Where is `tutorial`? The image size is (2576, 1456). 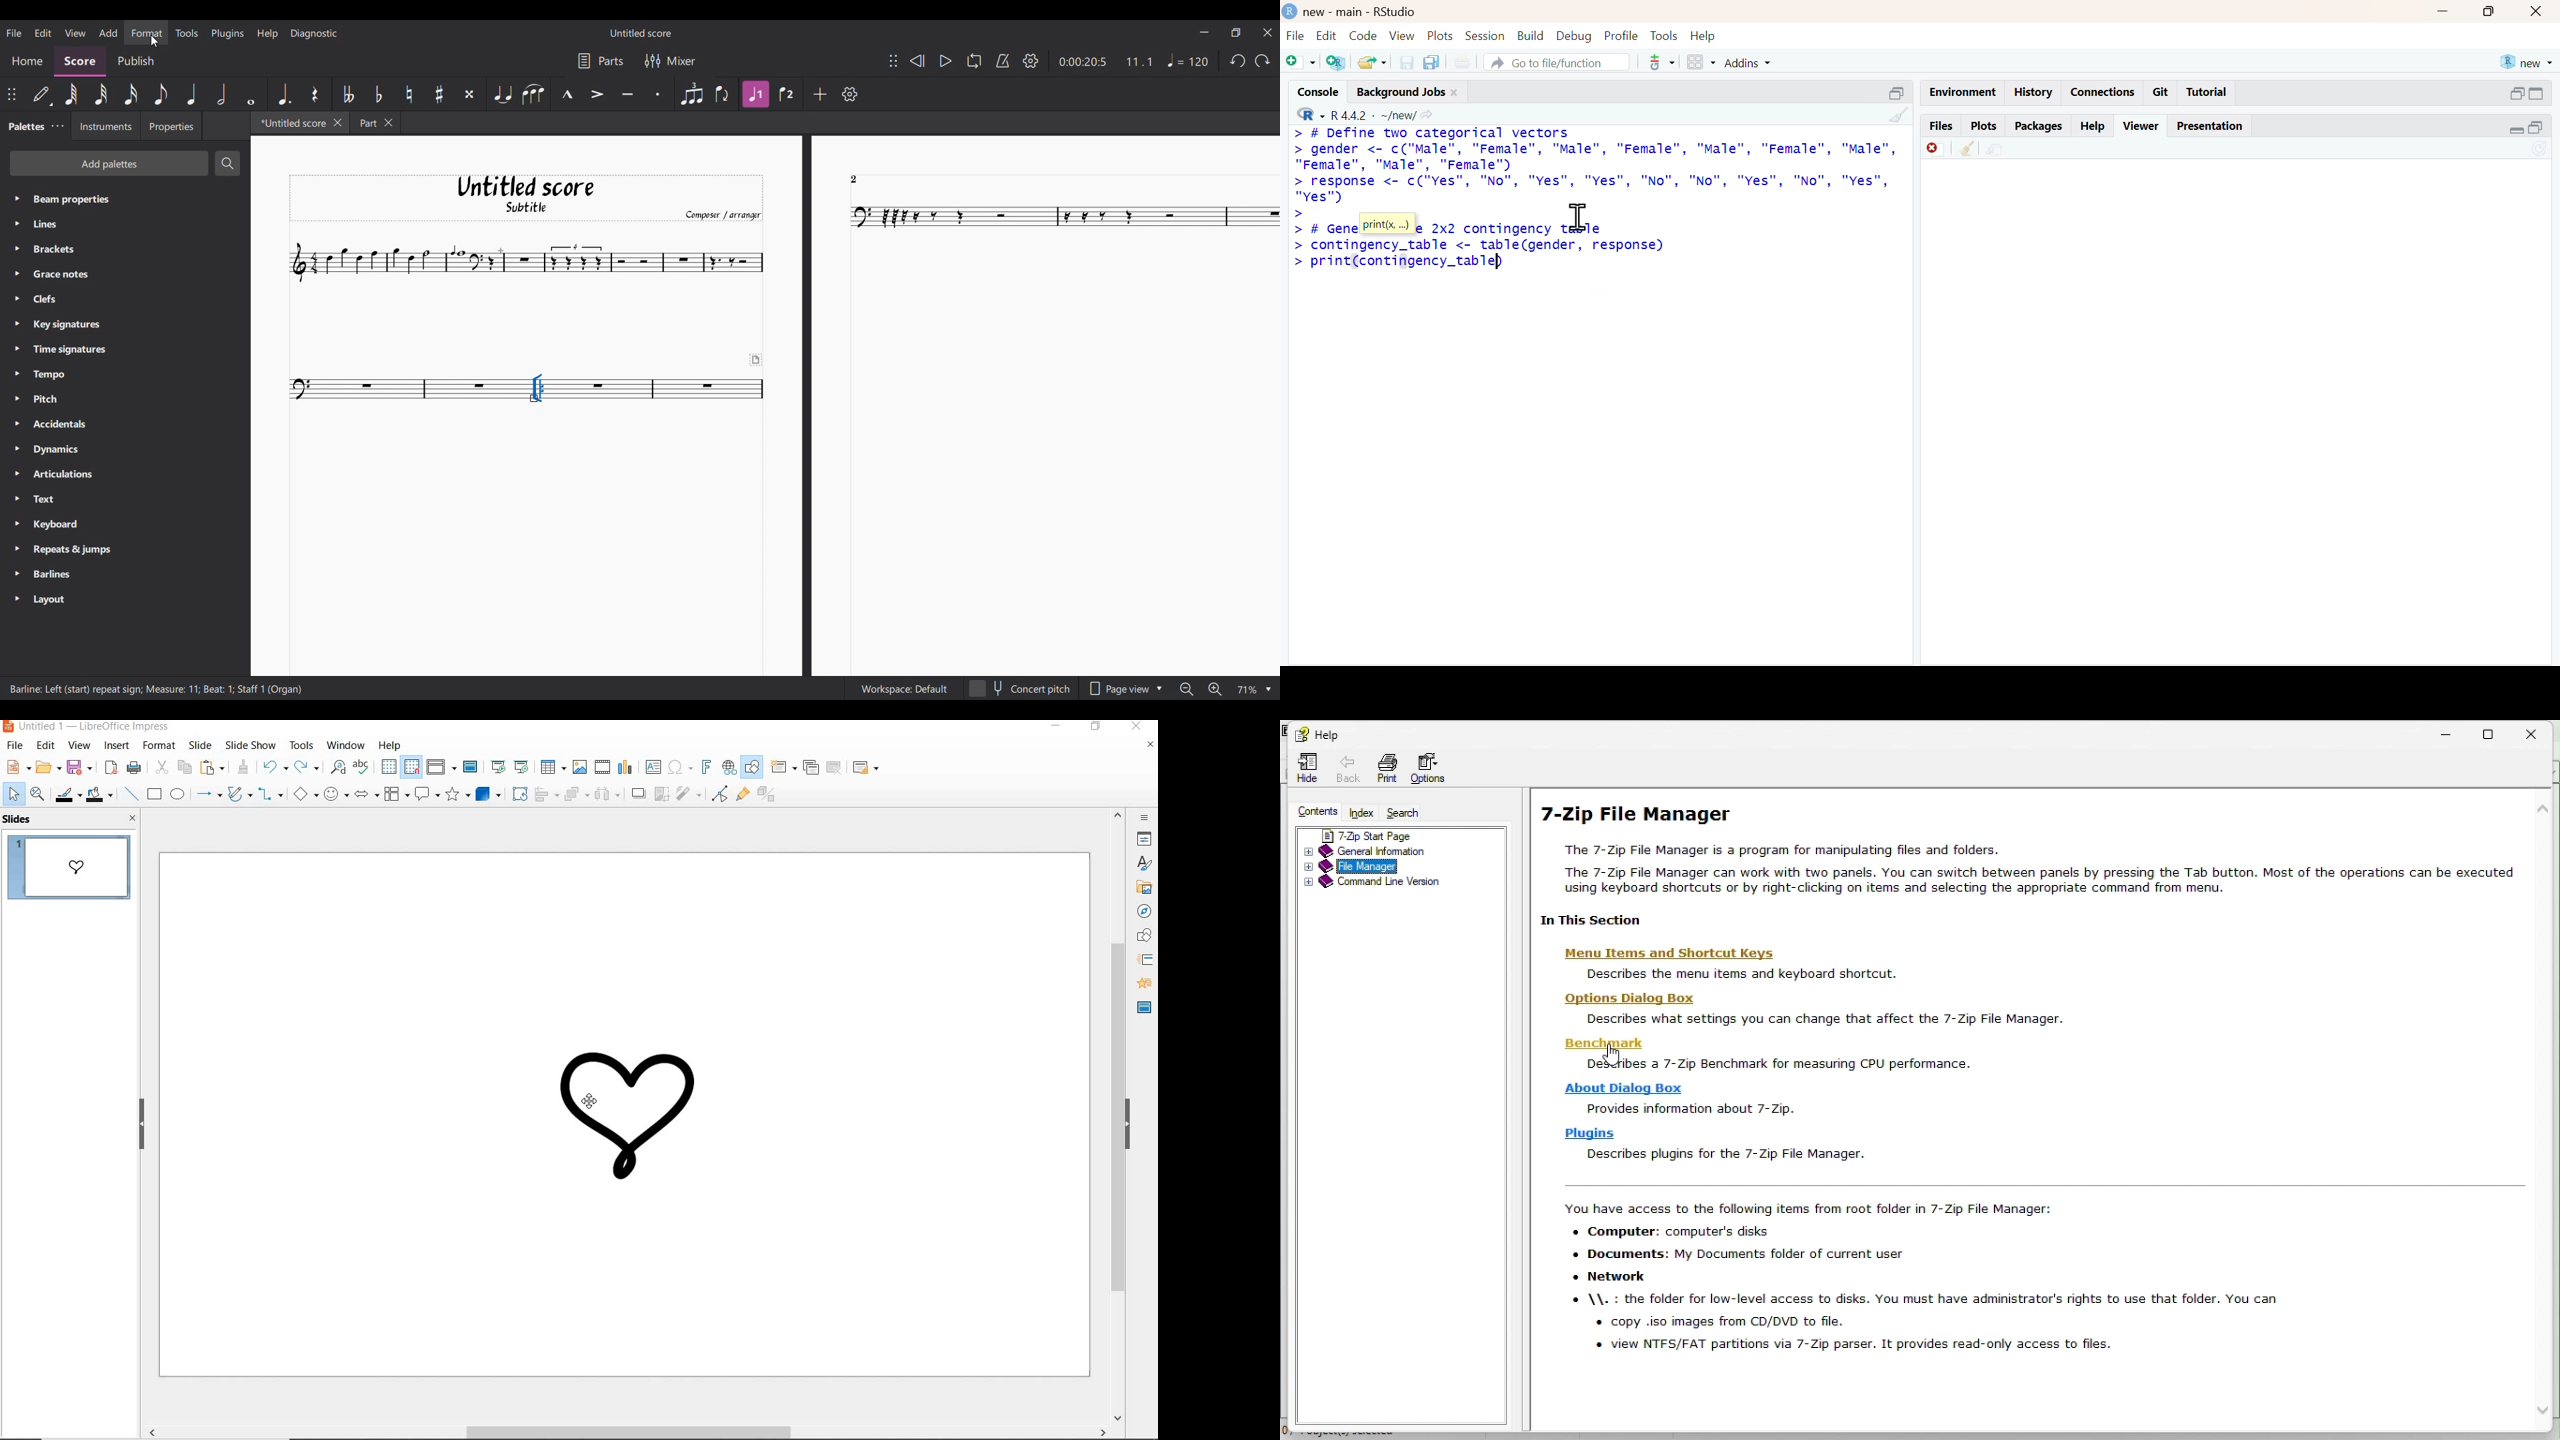
tutorial is located at coordinates (2206, 93).